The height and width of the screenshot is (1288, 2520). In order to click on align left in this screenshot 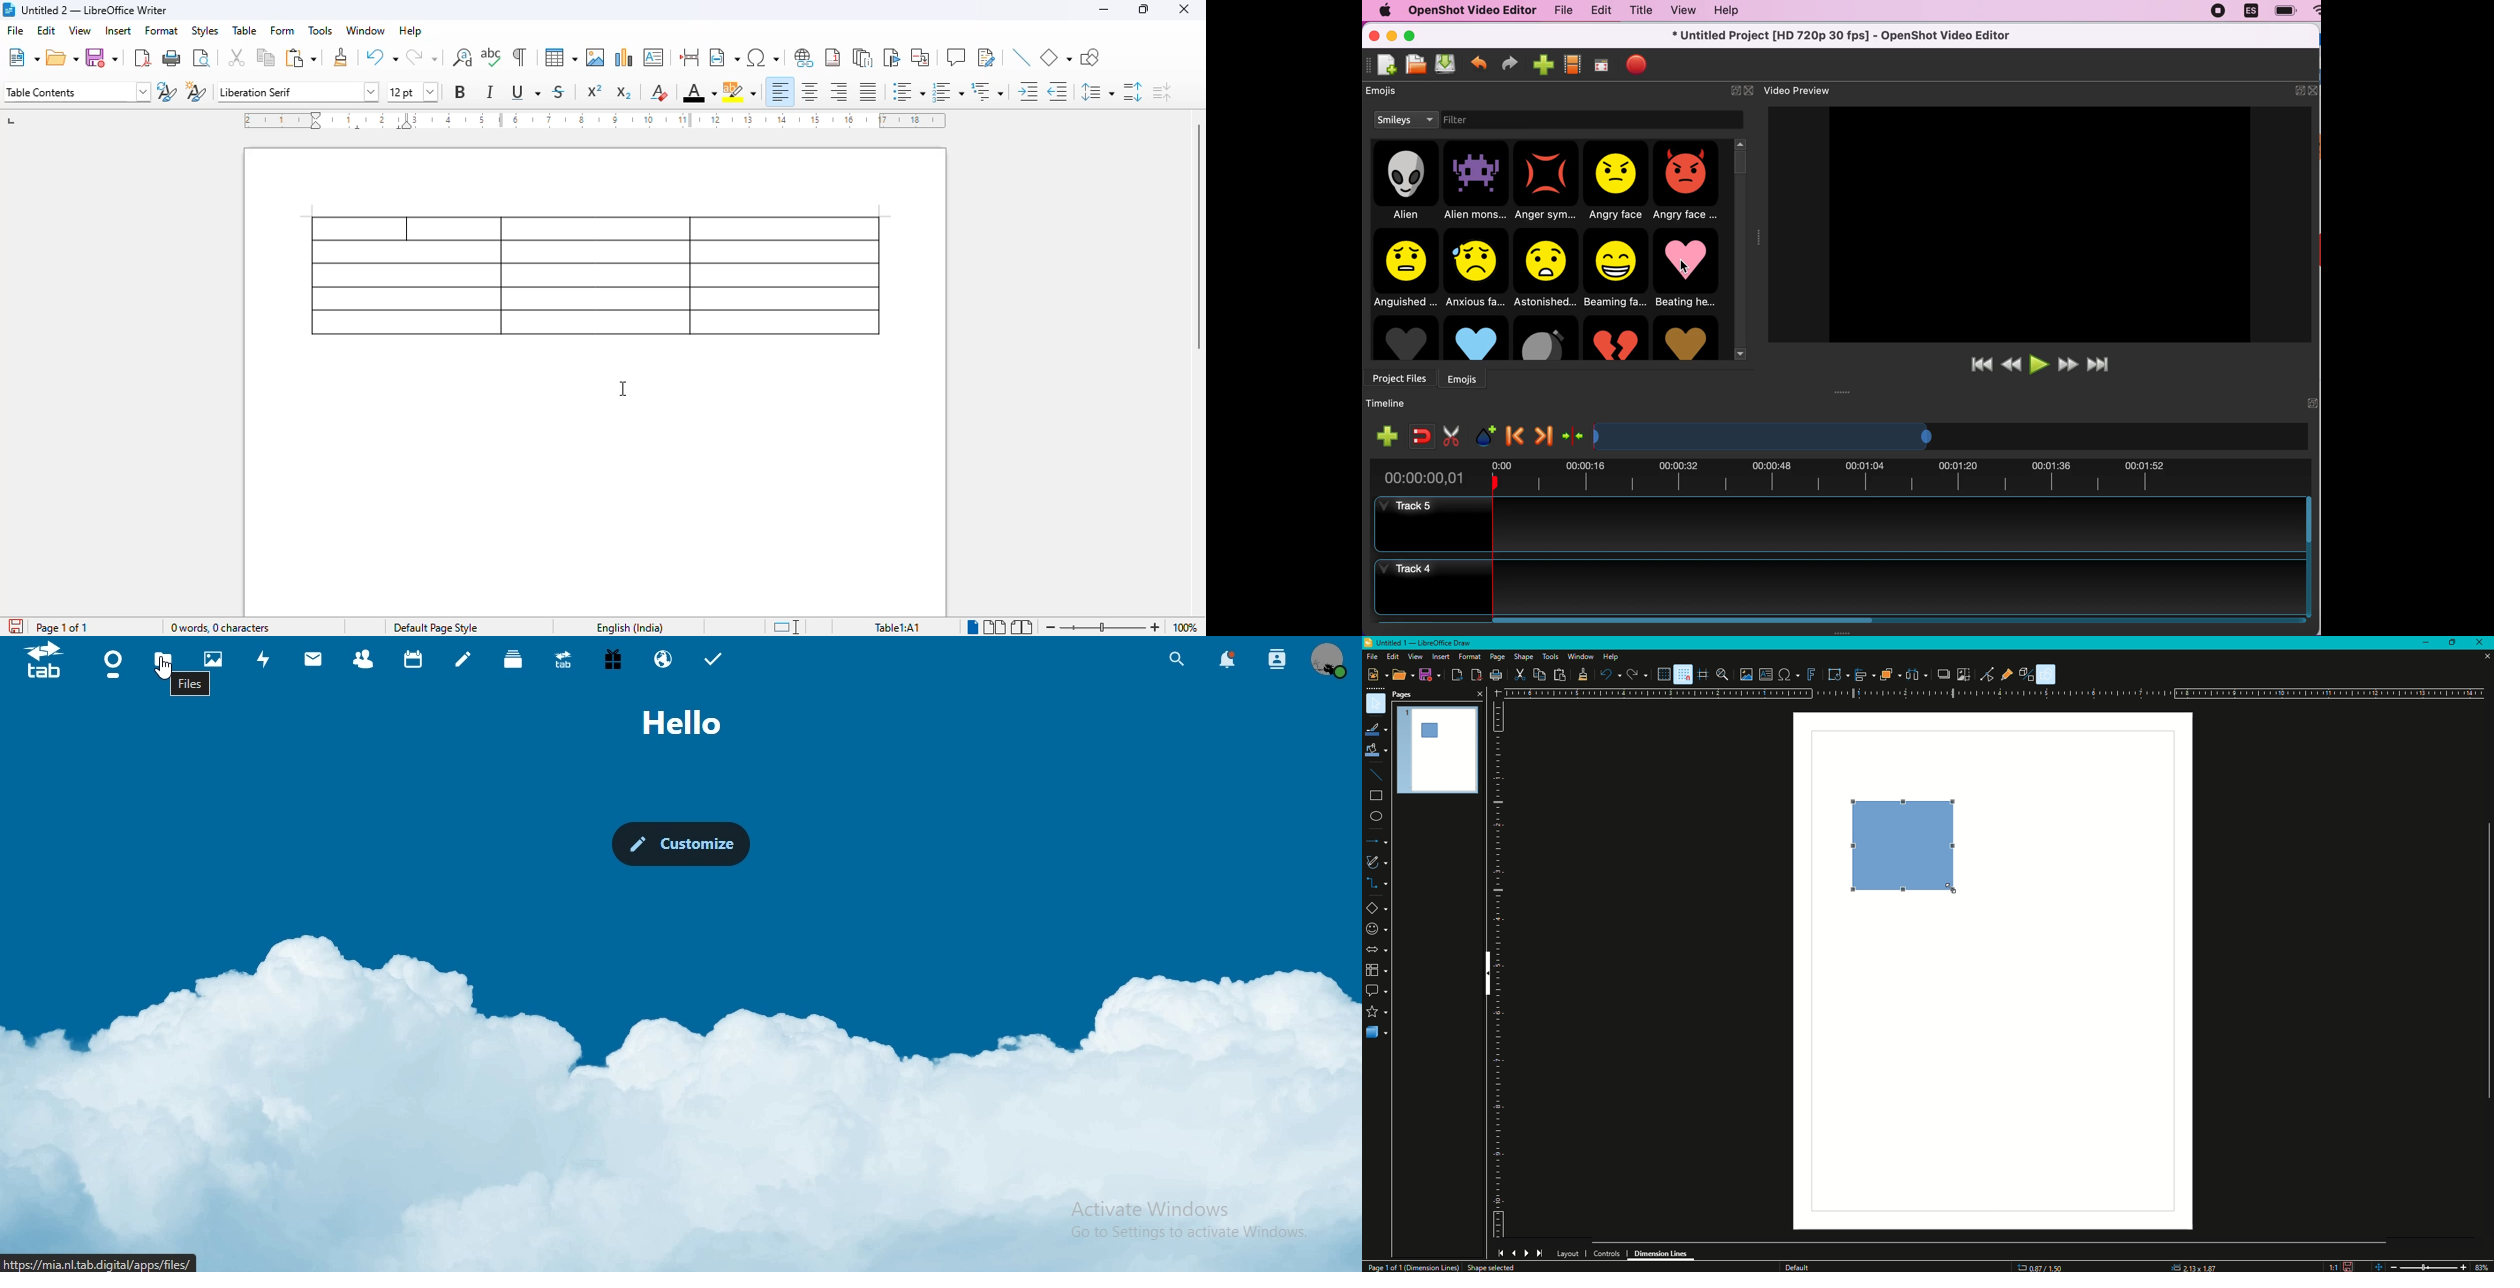, I will do `click(781, 92)`.